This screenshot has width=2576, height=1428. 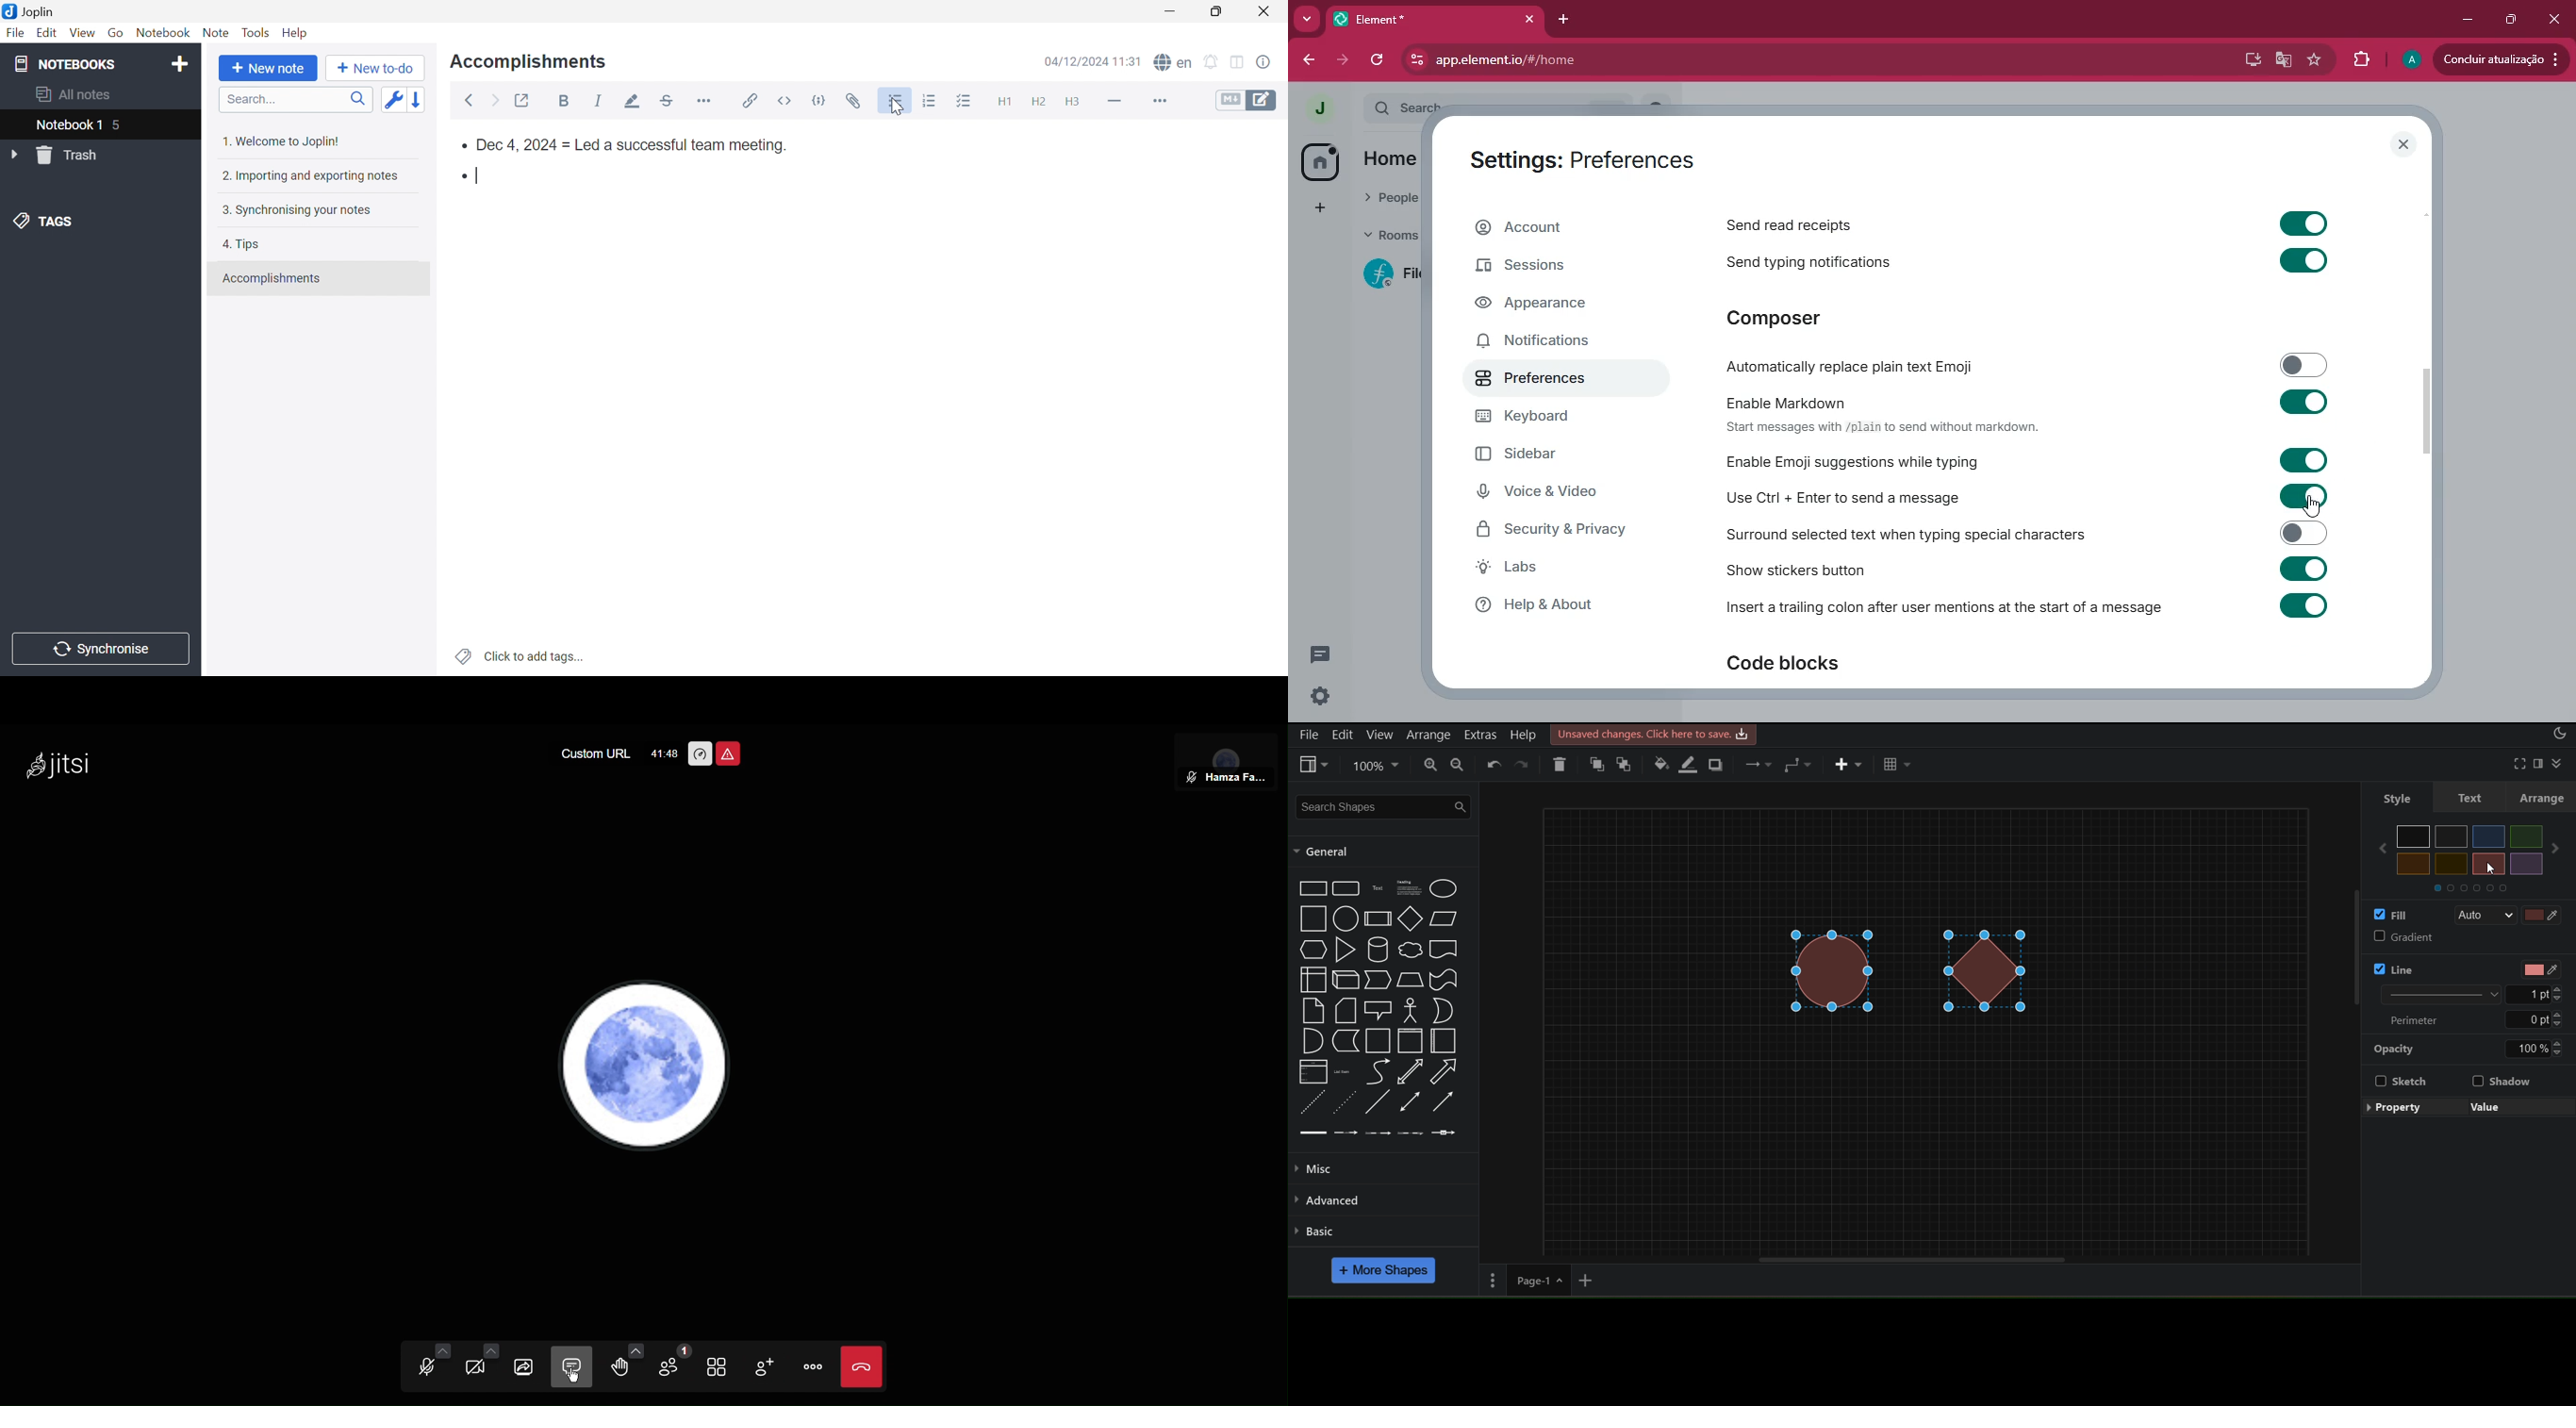 What do you see at coordinates (2540, 796) in the screenshot?
I see `arrange` at bounding box center [2540, 796].